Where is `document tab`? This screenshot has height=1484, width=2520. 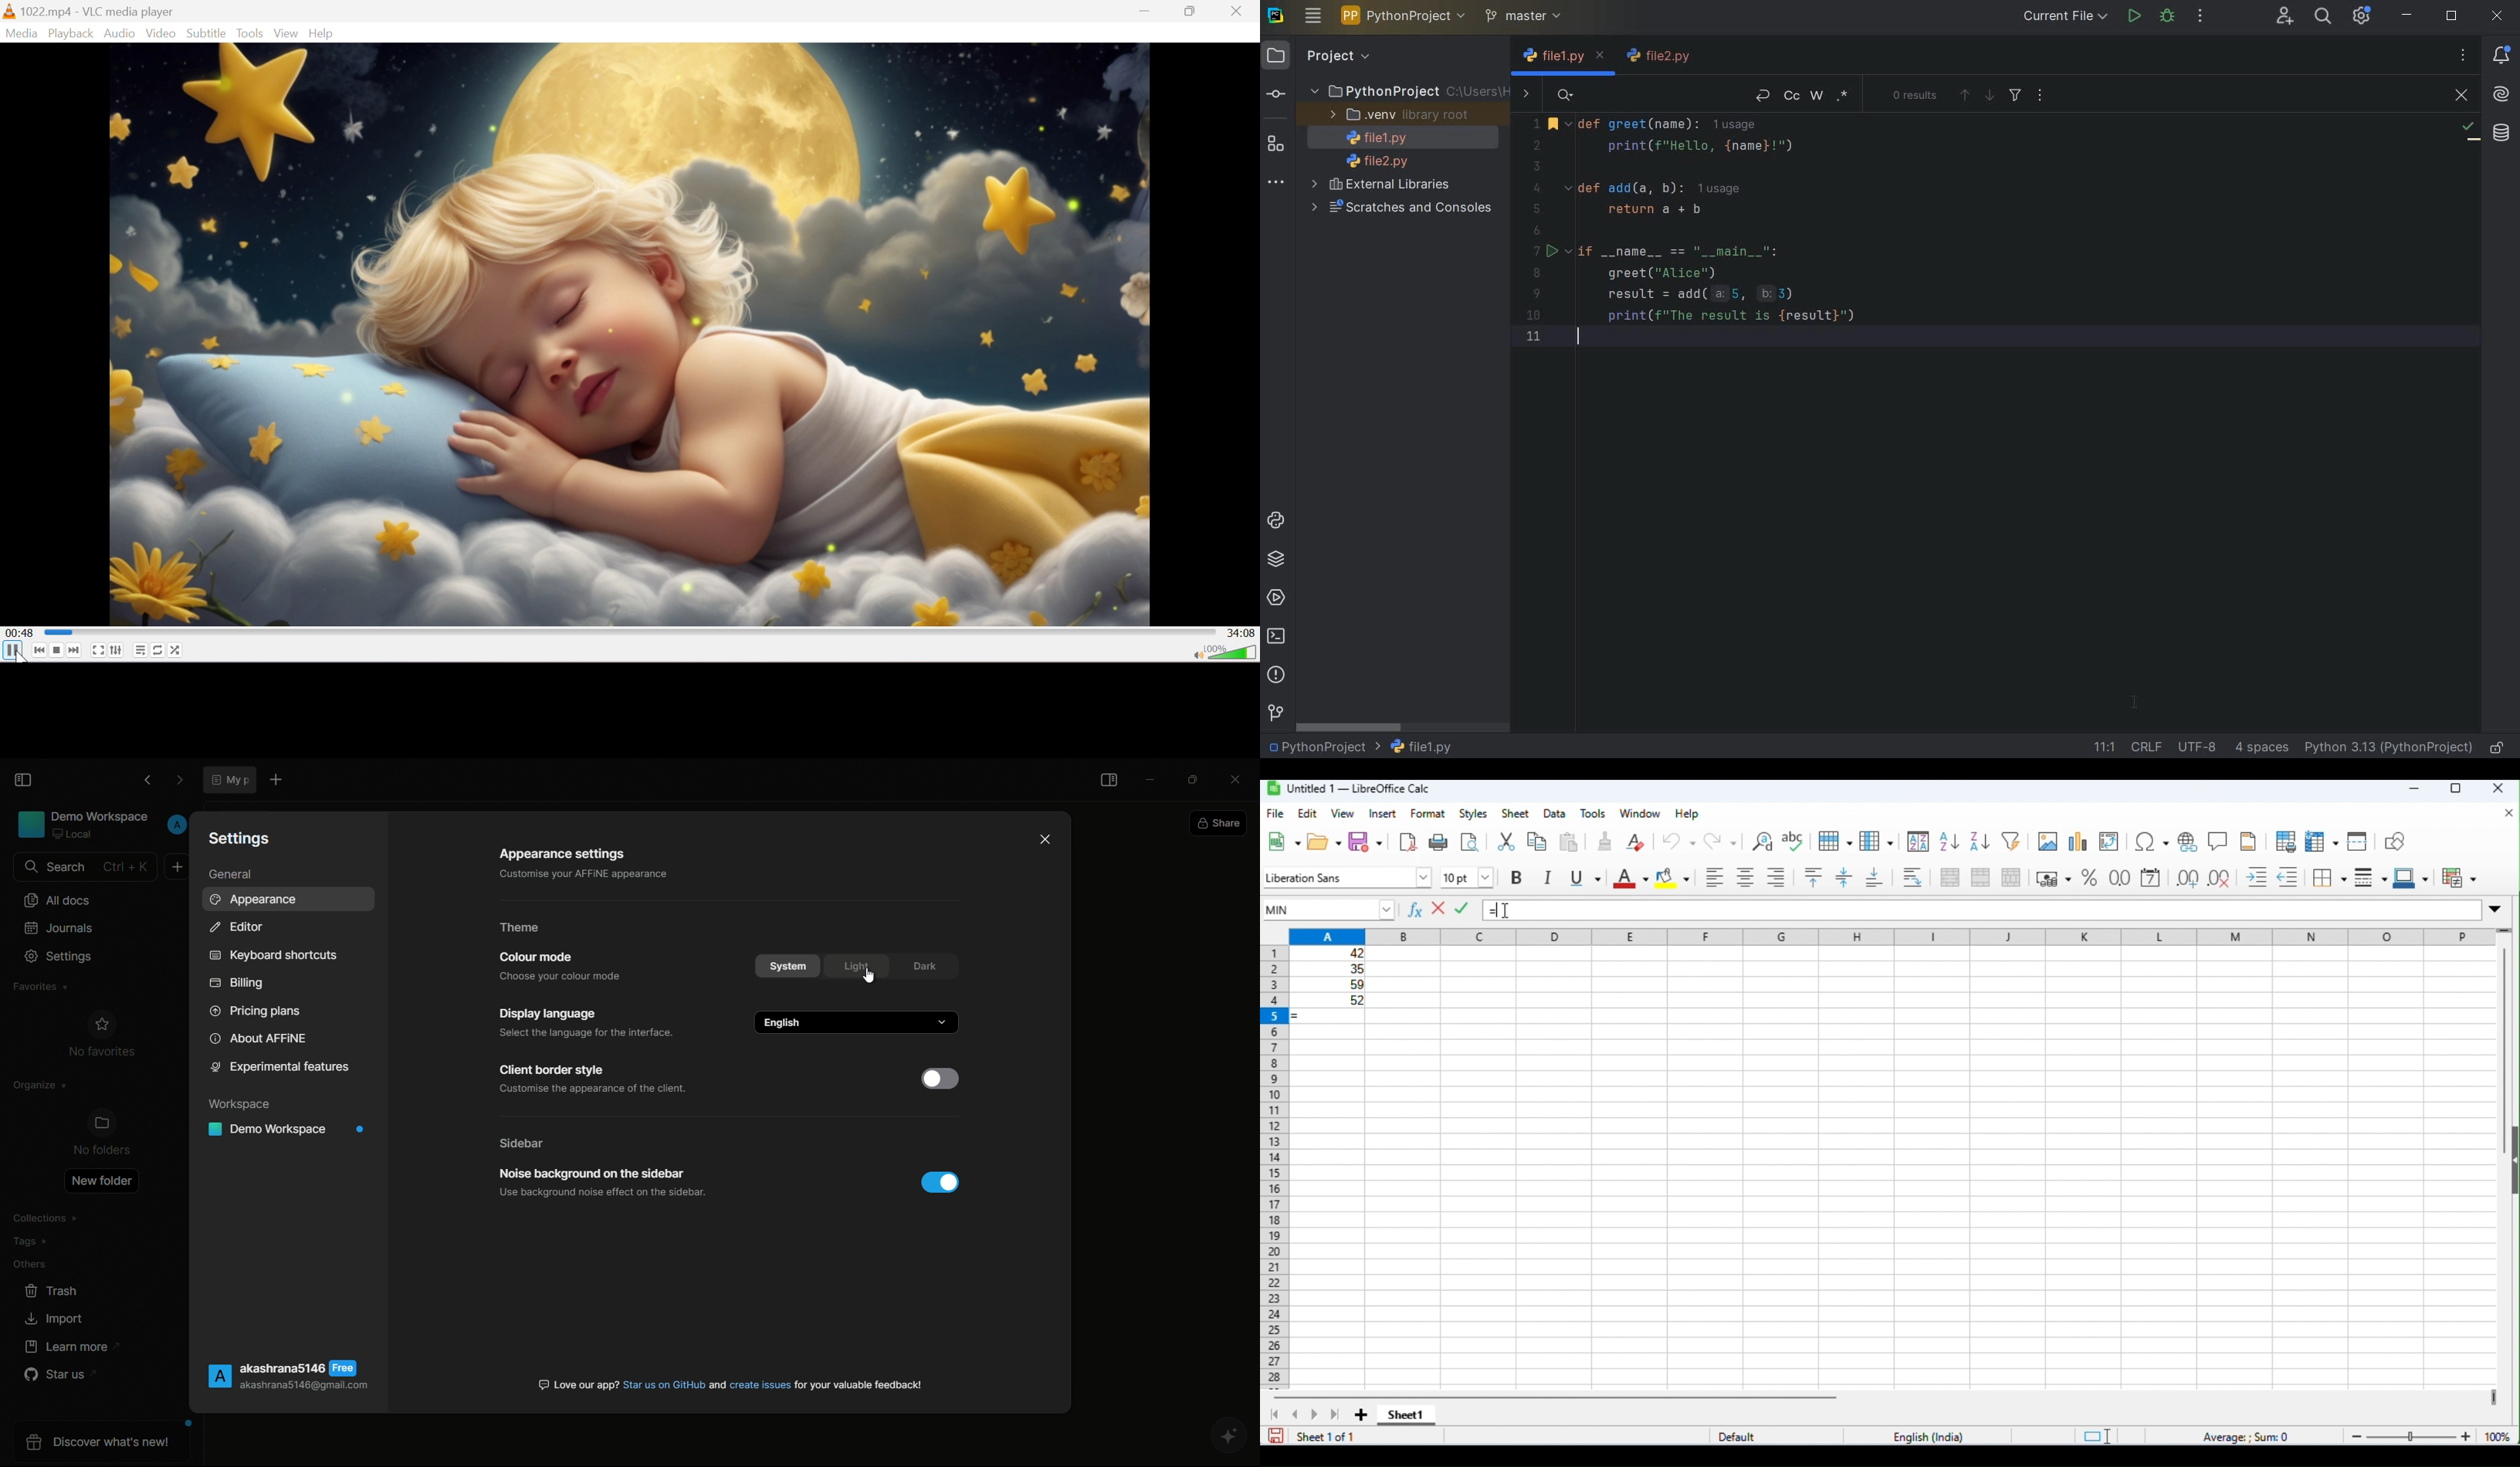 document tab is located at coordinates (230, 779).